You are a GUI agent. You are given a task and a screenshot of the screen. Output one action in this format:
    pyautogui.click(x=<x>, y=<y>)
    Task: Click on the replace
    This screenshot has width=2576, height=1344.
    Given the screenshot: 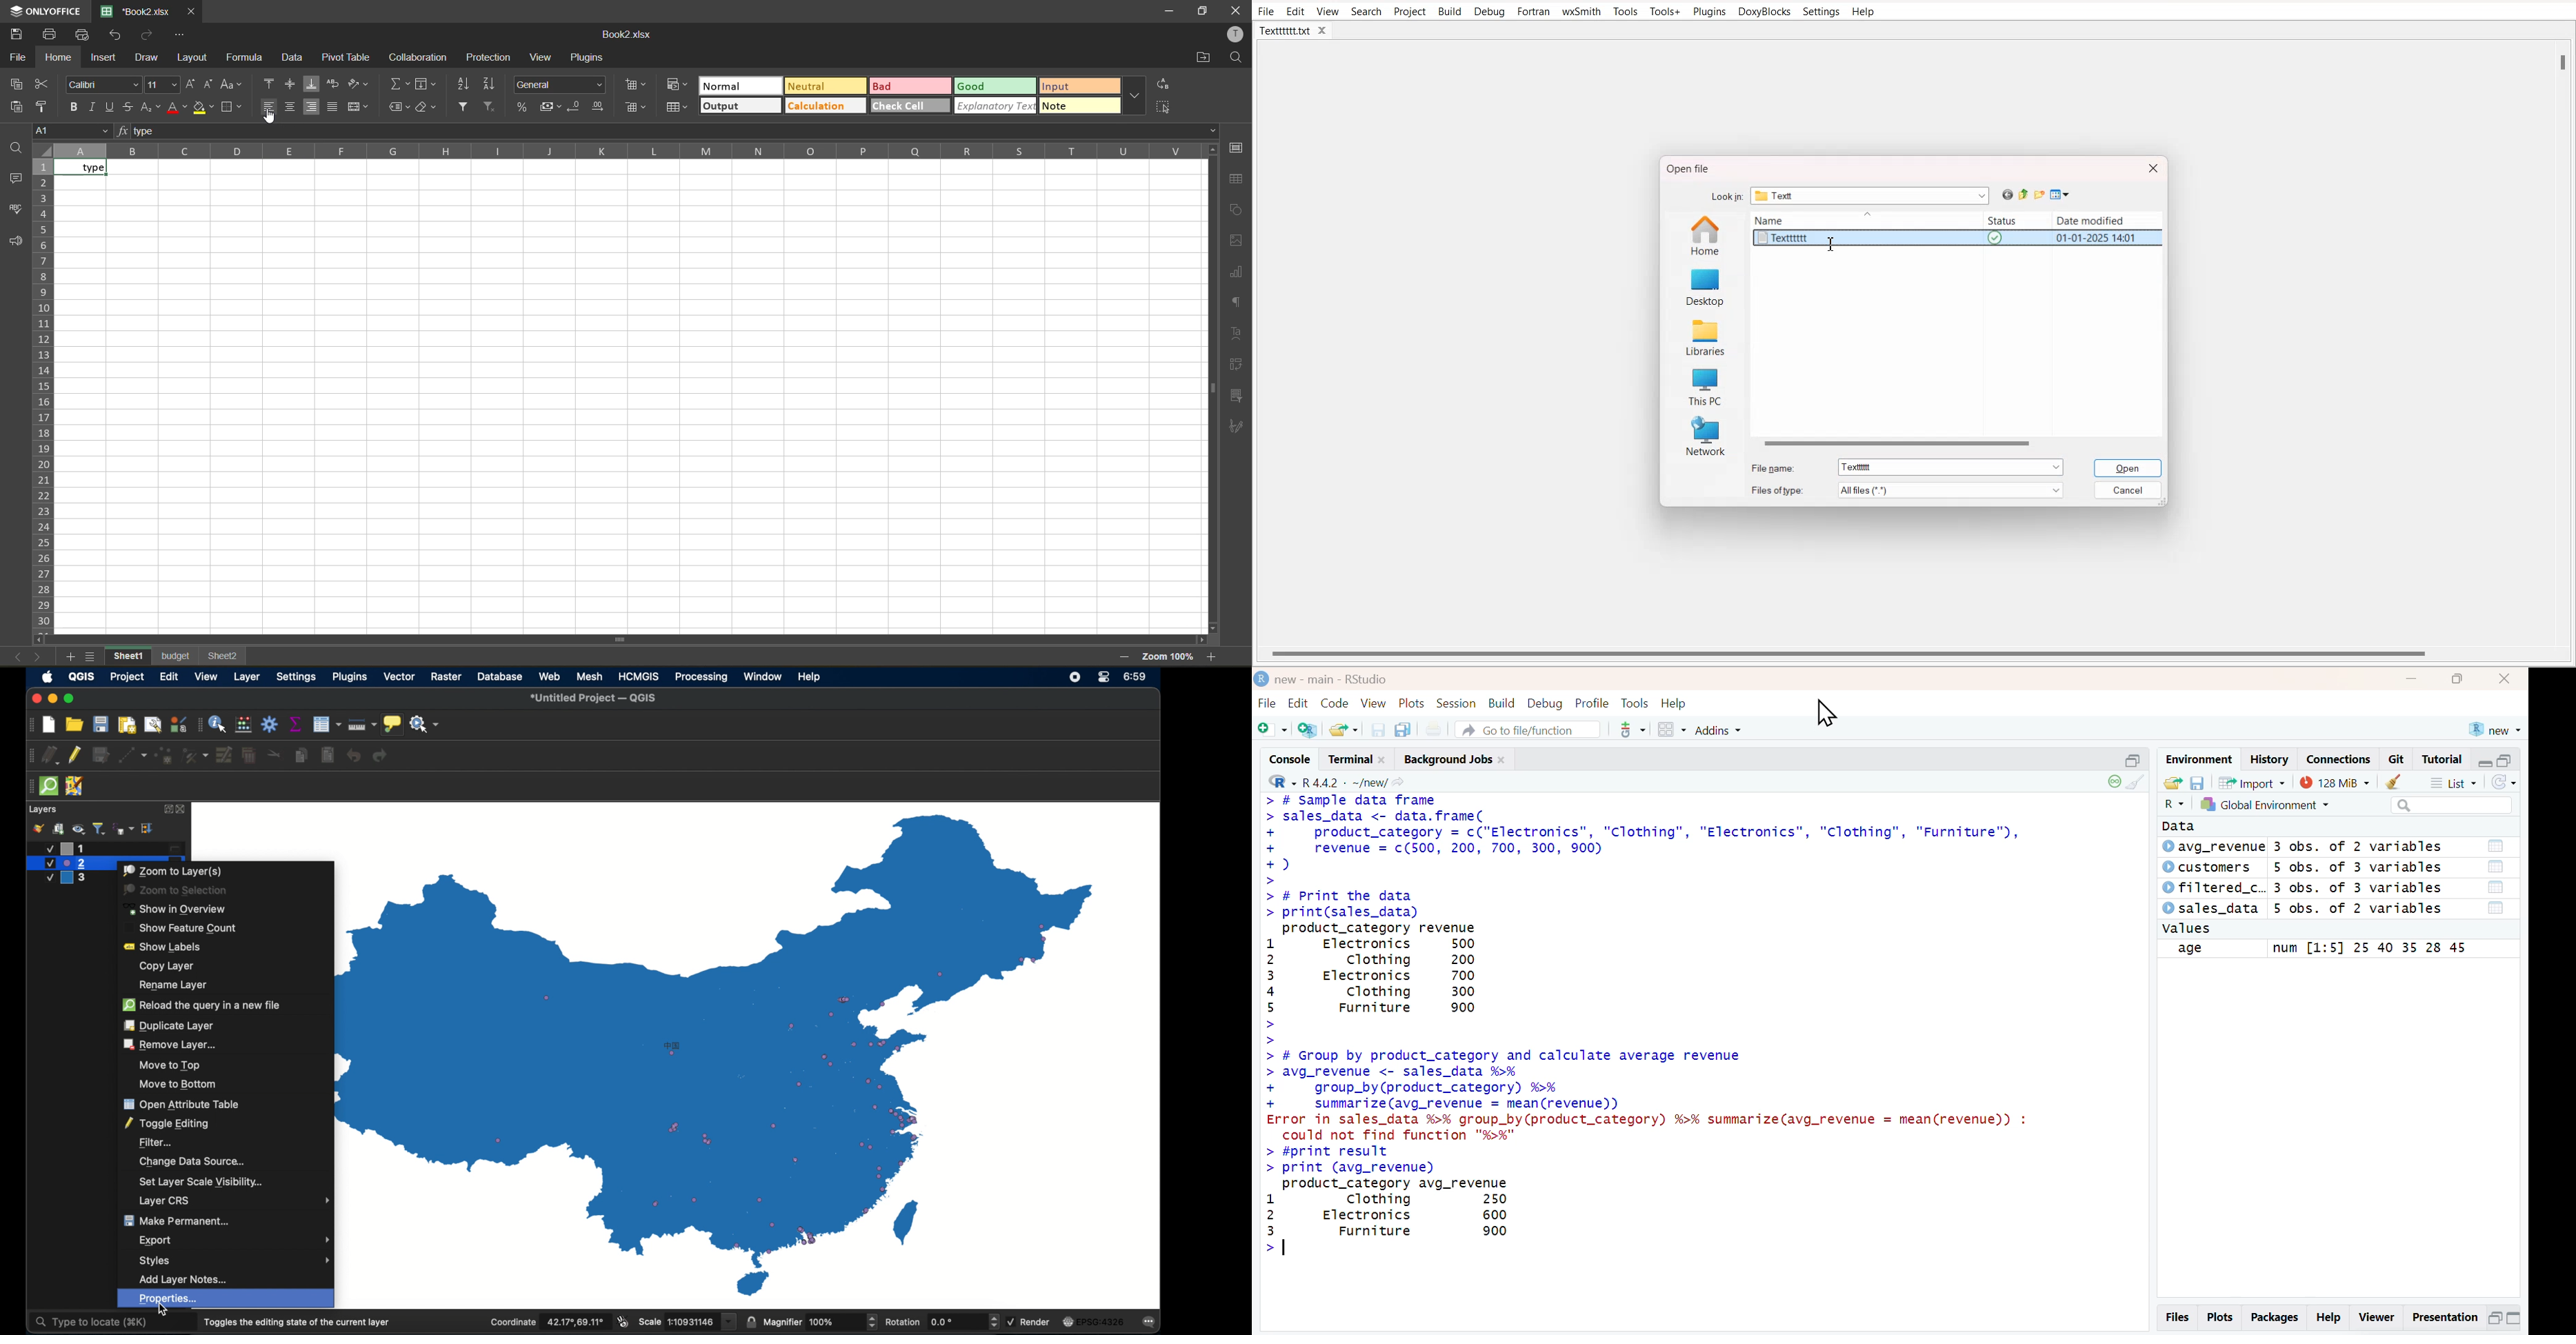 What is the action you would take?
    pyautogui.click(x=1163, y=88)
    